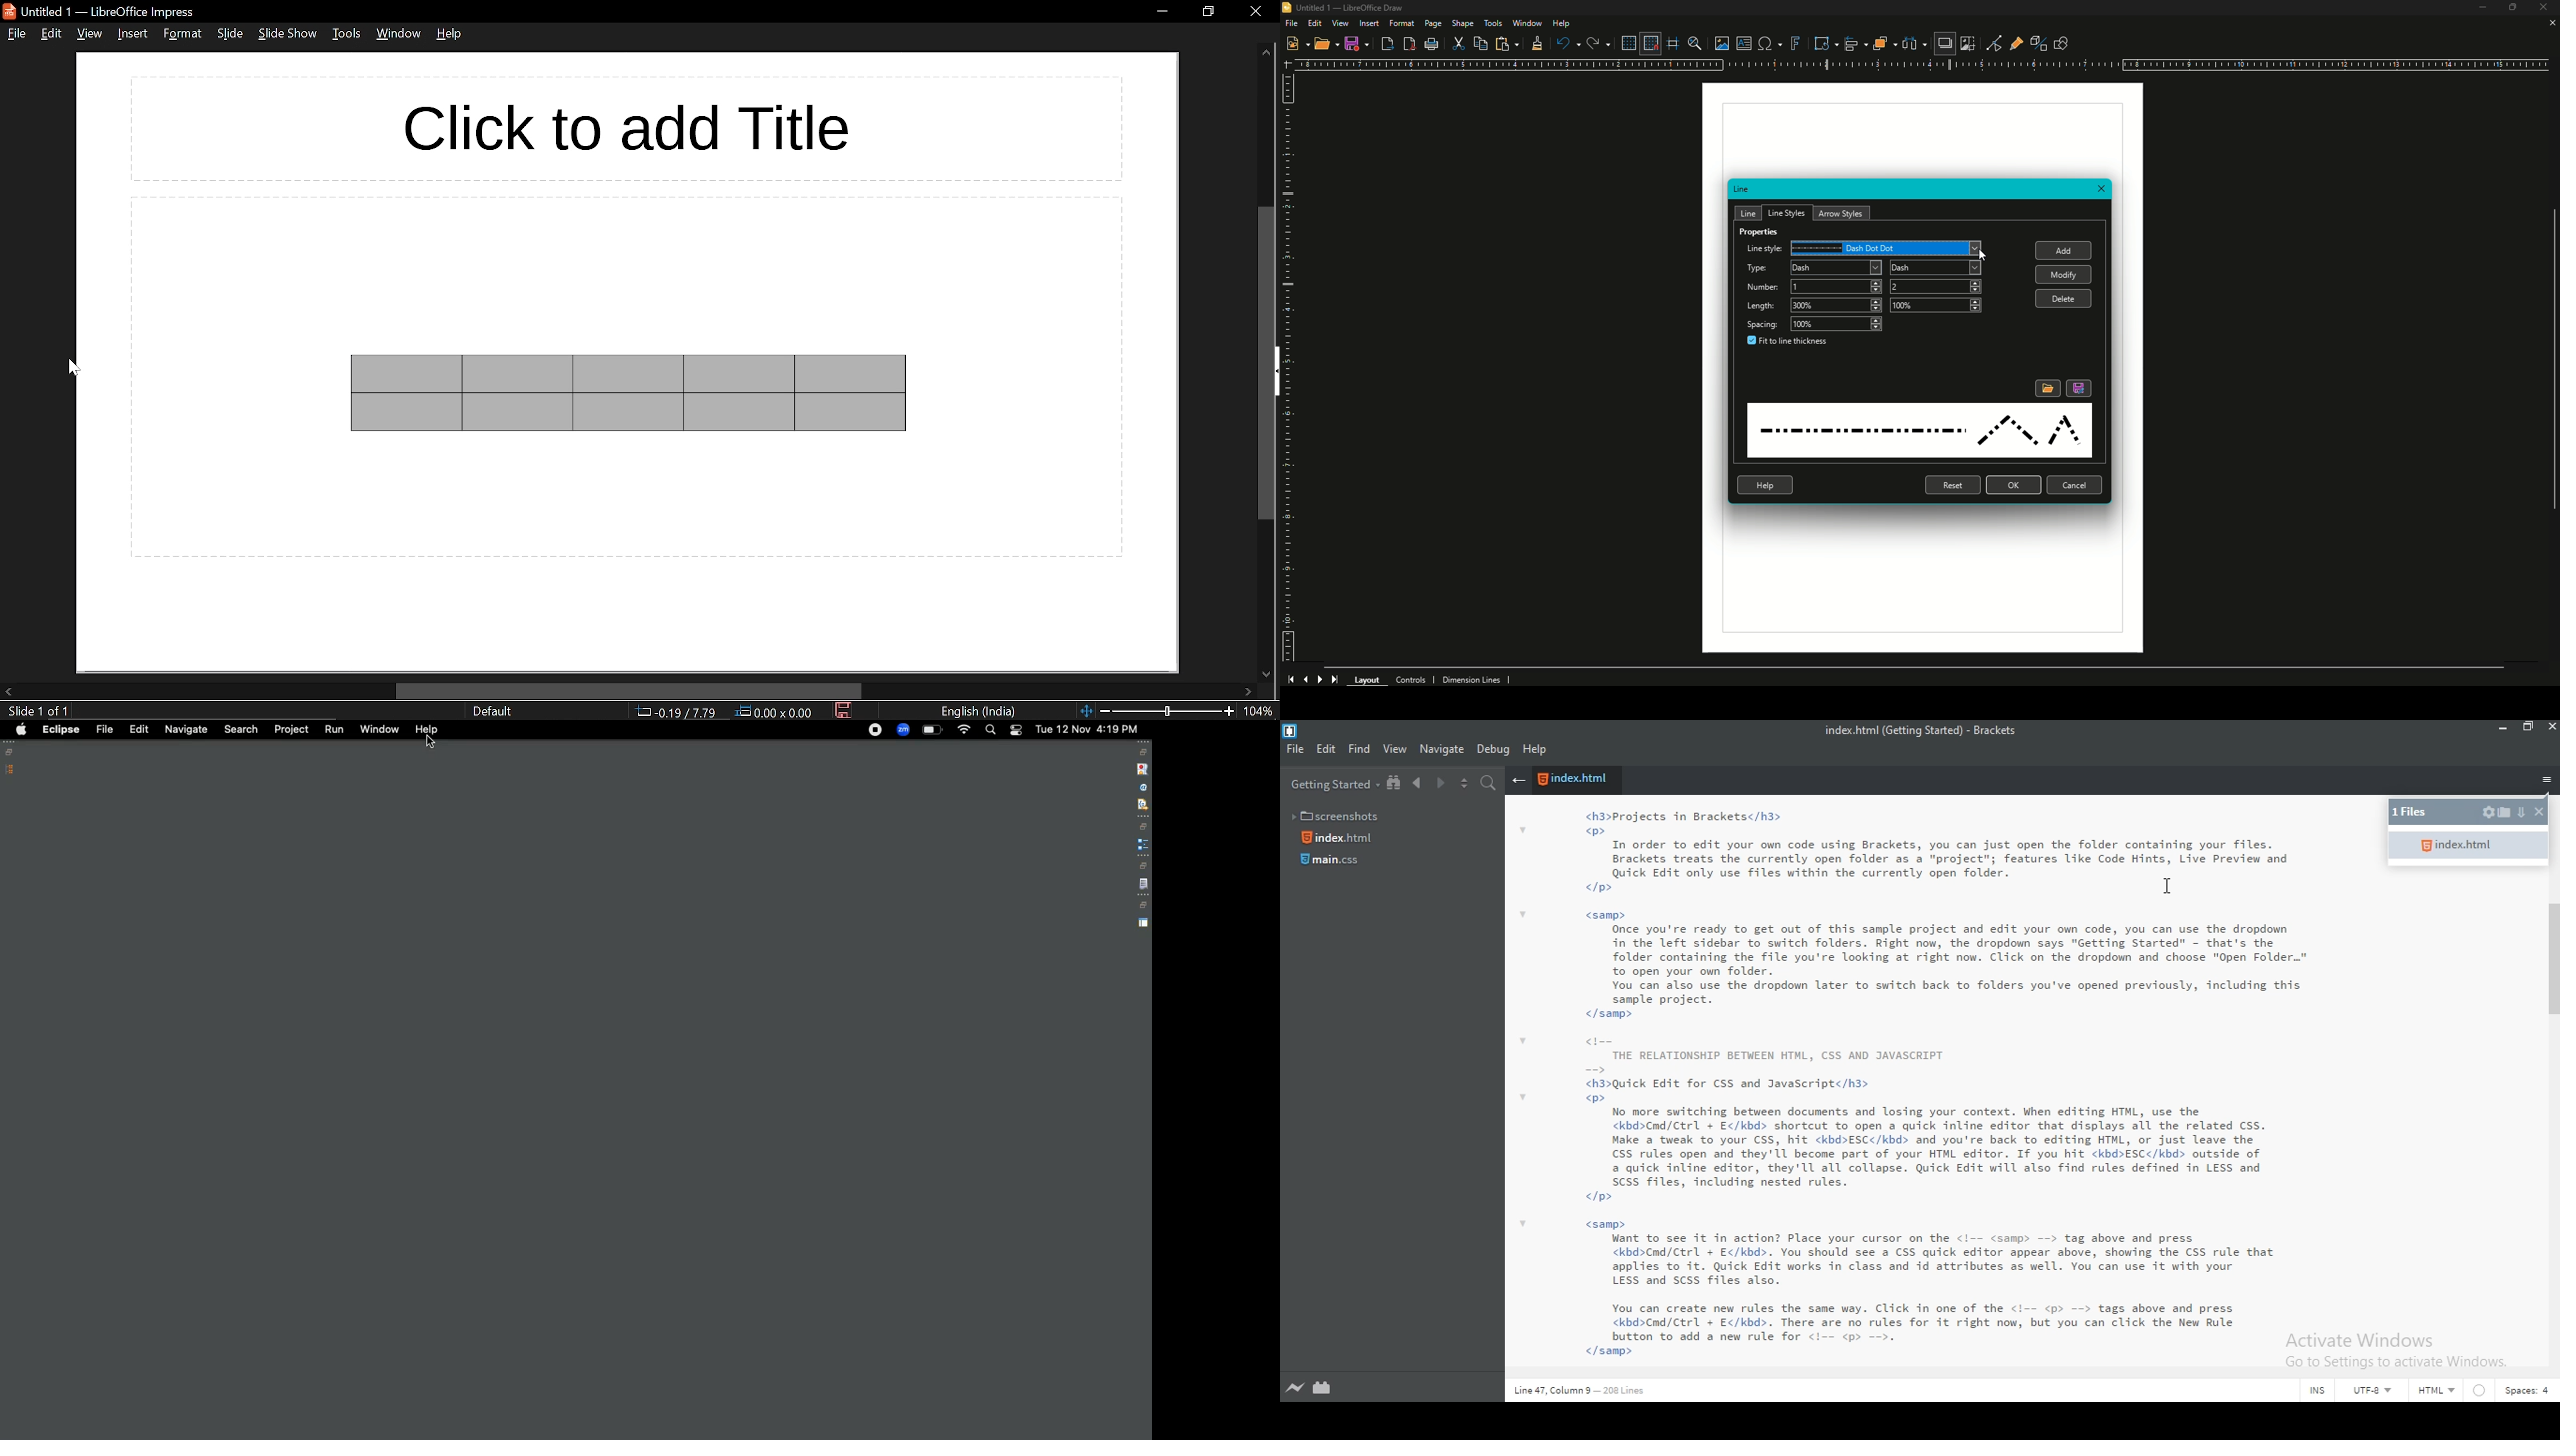  Describe the element at coordinates (1843, 213) in the screenshot. I see `Arrow Styles` at that location.